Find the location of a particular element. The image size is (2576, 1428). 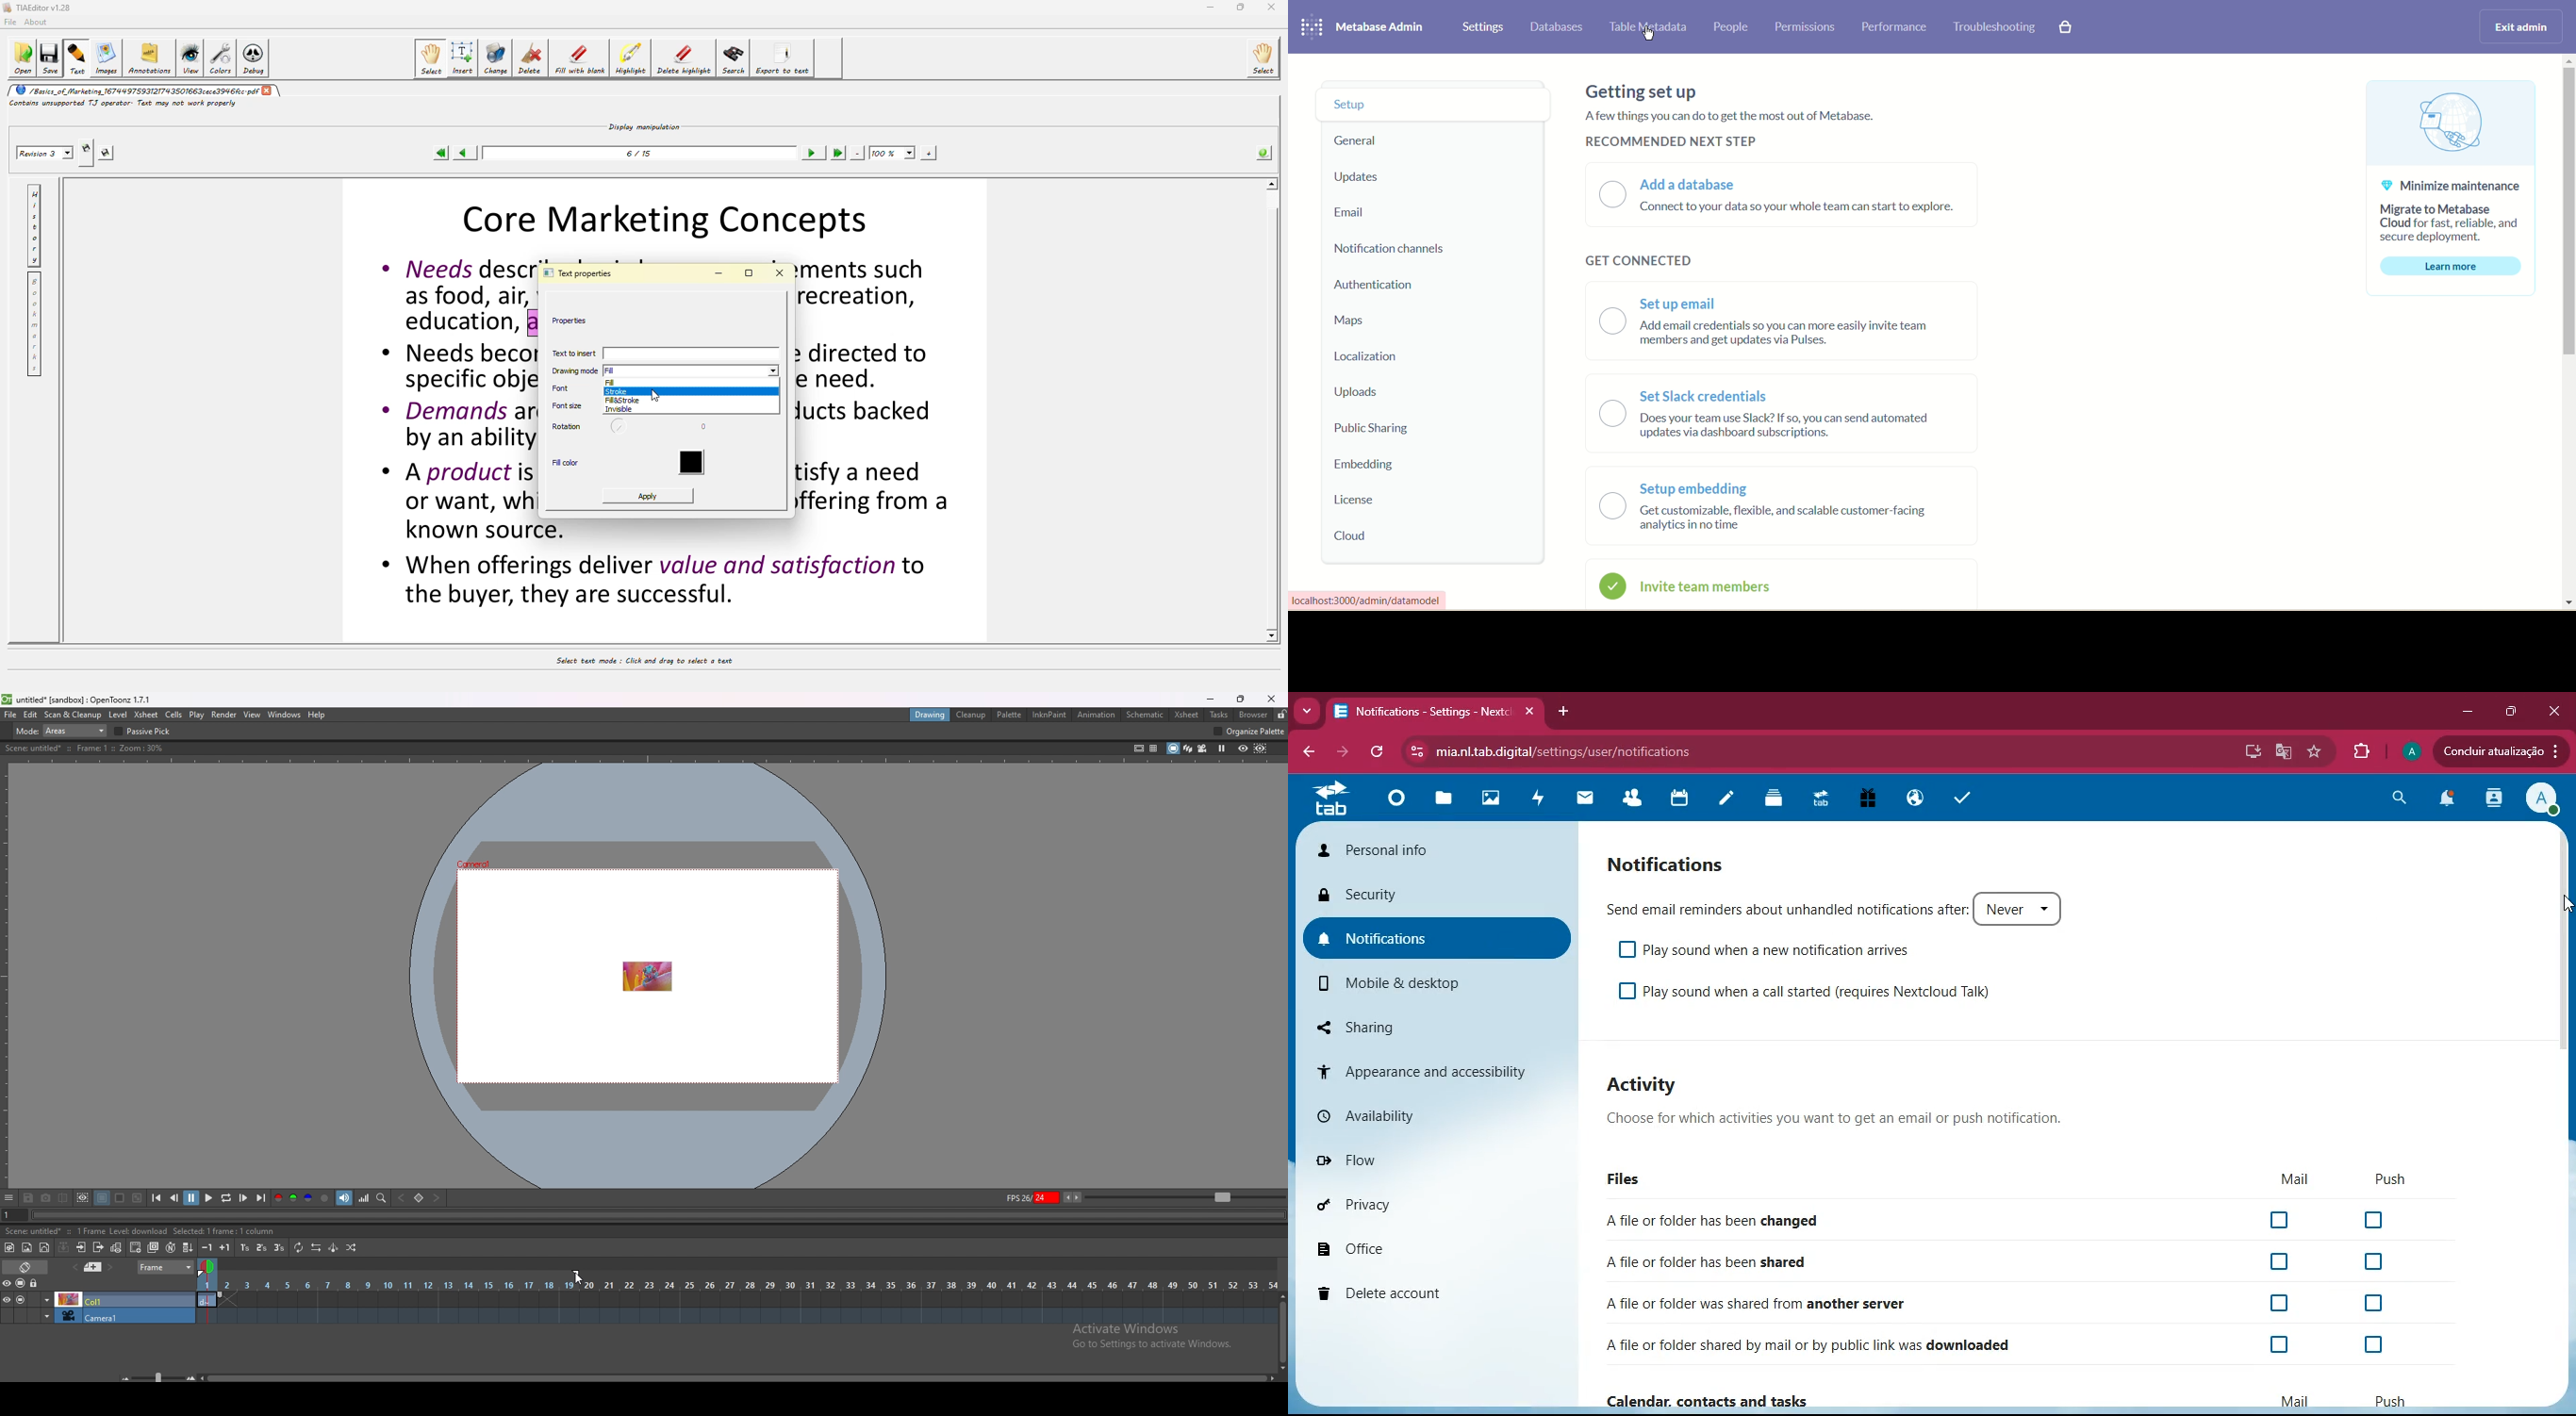

search is located at coordinates (2396, 798).